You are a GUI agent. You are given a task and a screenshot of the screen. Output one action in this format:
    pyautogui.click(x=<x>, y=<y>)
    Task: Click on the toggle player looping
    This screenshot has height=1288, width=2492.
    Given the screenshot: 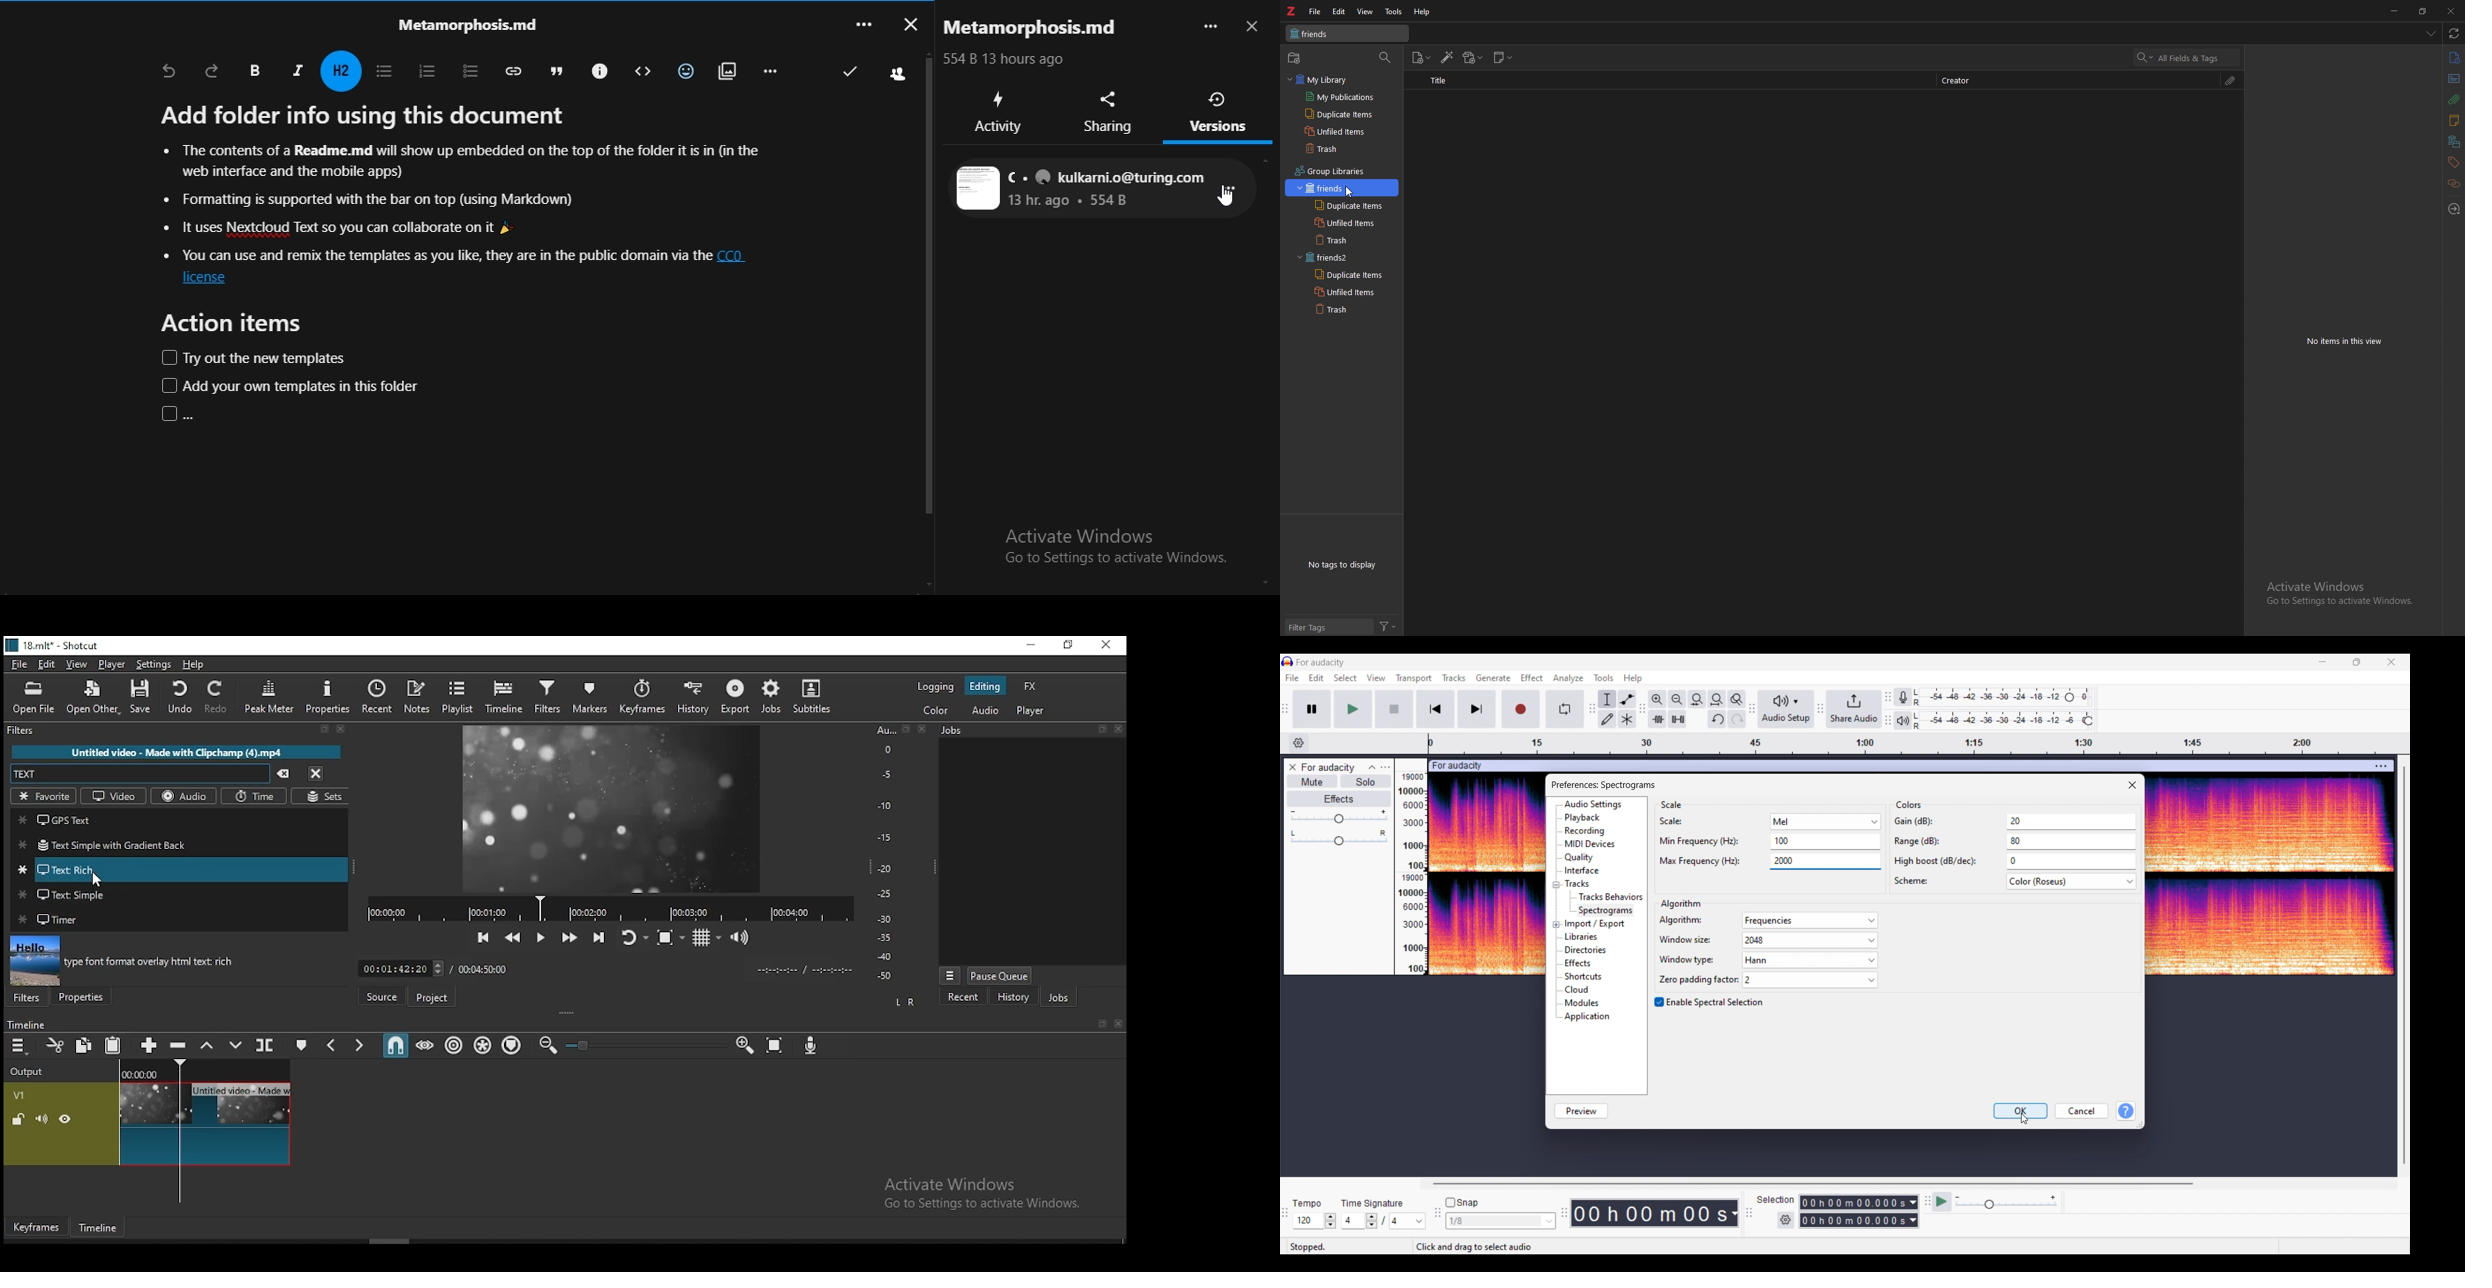 What is the action you would take?
    pyautogui.click(x=637, y=937)
    